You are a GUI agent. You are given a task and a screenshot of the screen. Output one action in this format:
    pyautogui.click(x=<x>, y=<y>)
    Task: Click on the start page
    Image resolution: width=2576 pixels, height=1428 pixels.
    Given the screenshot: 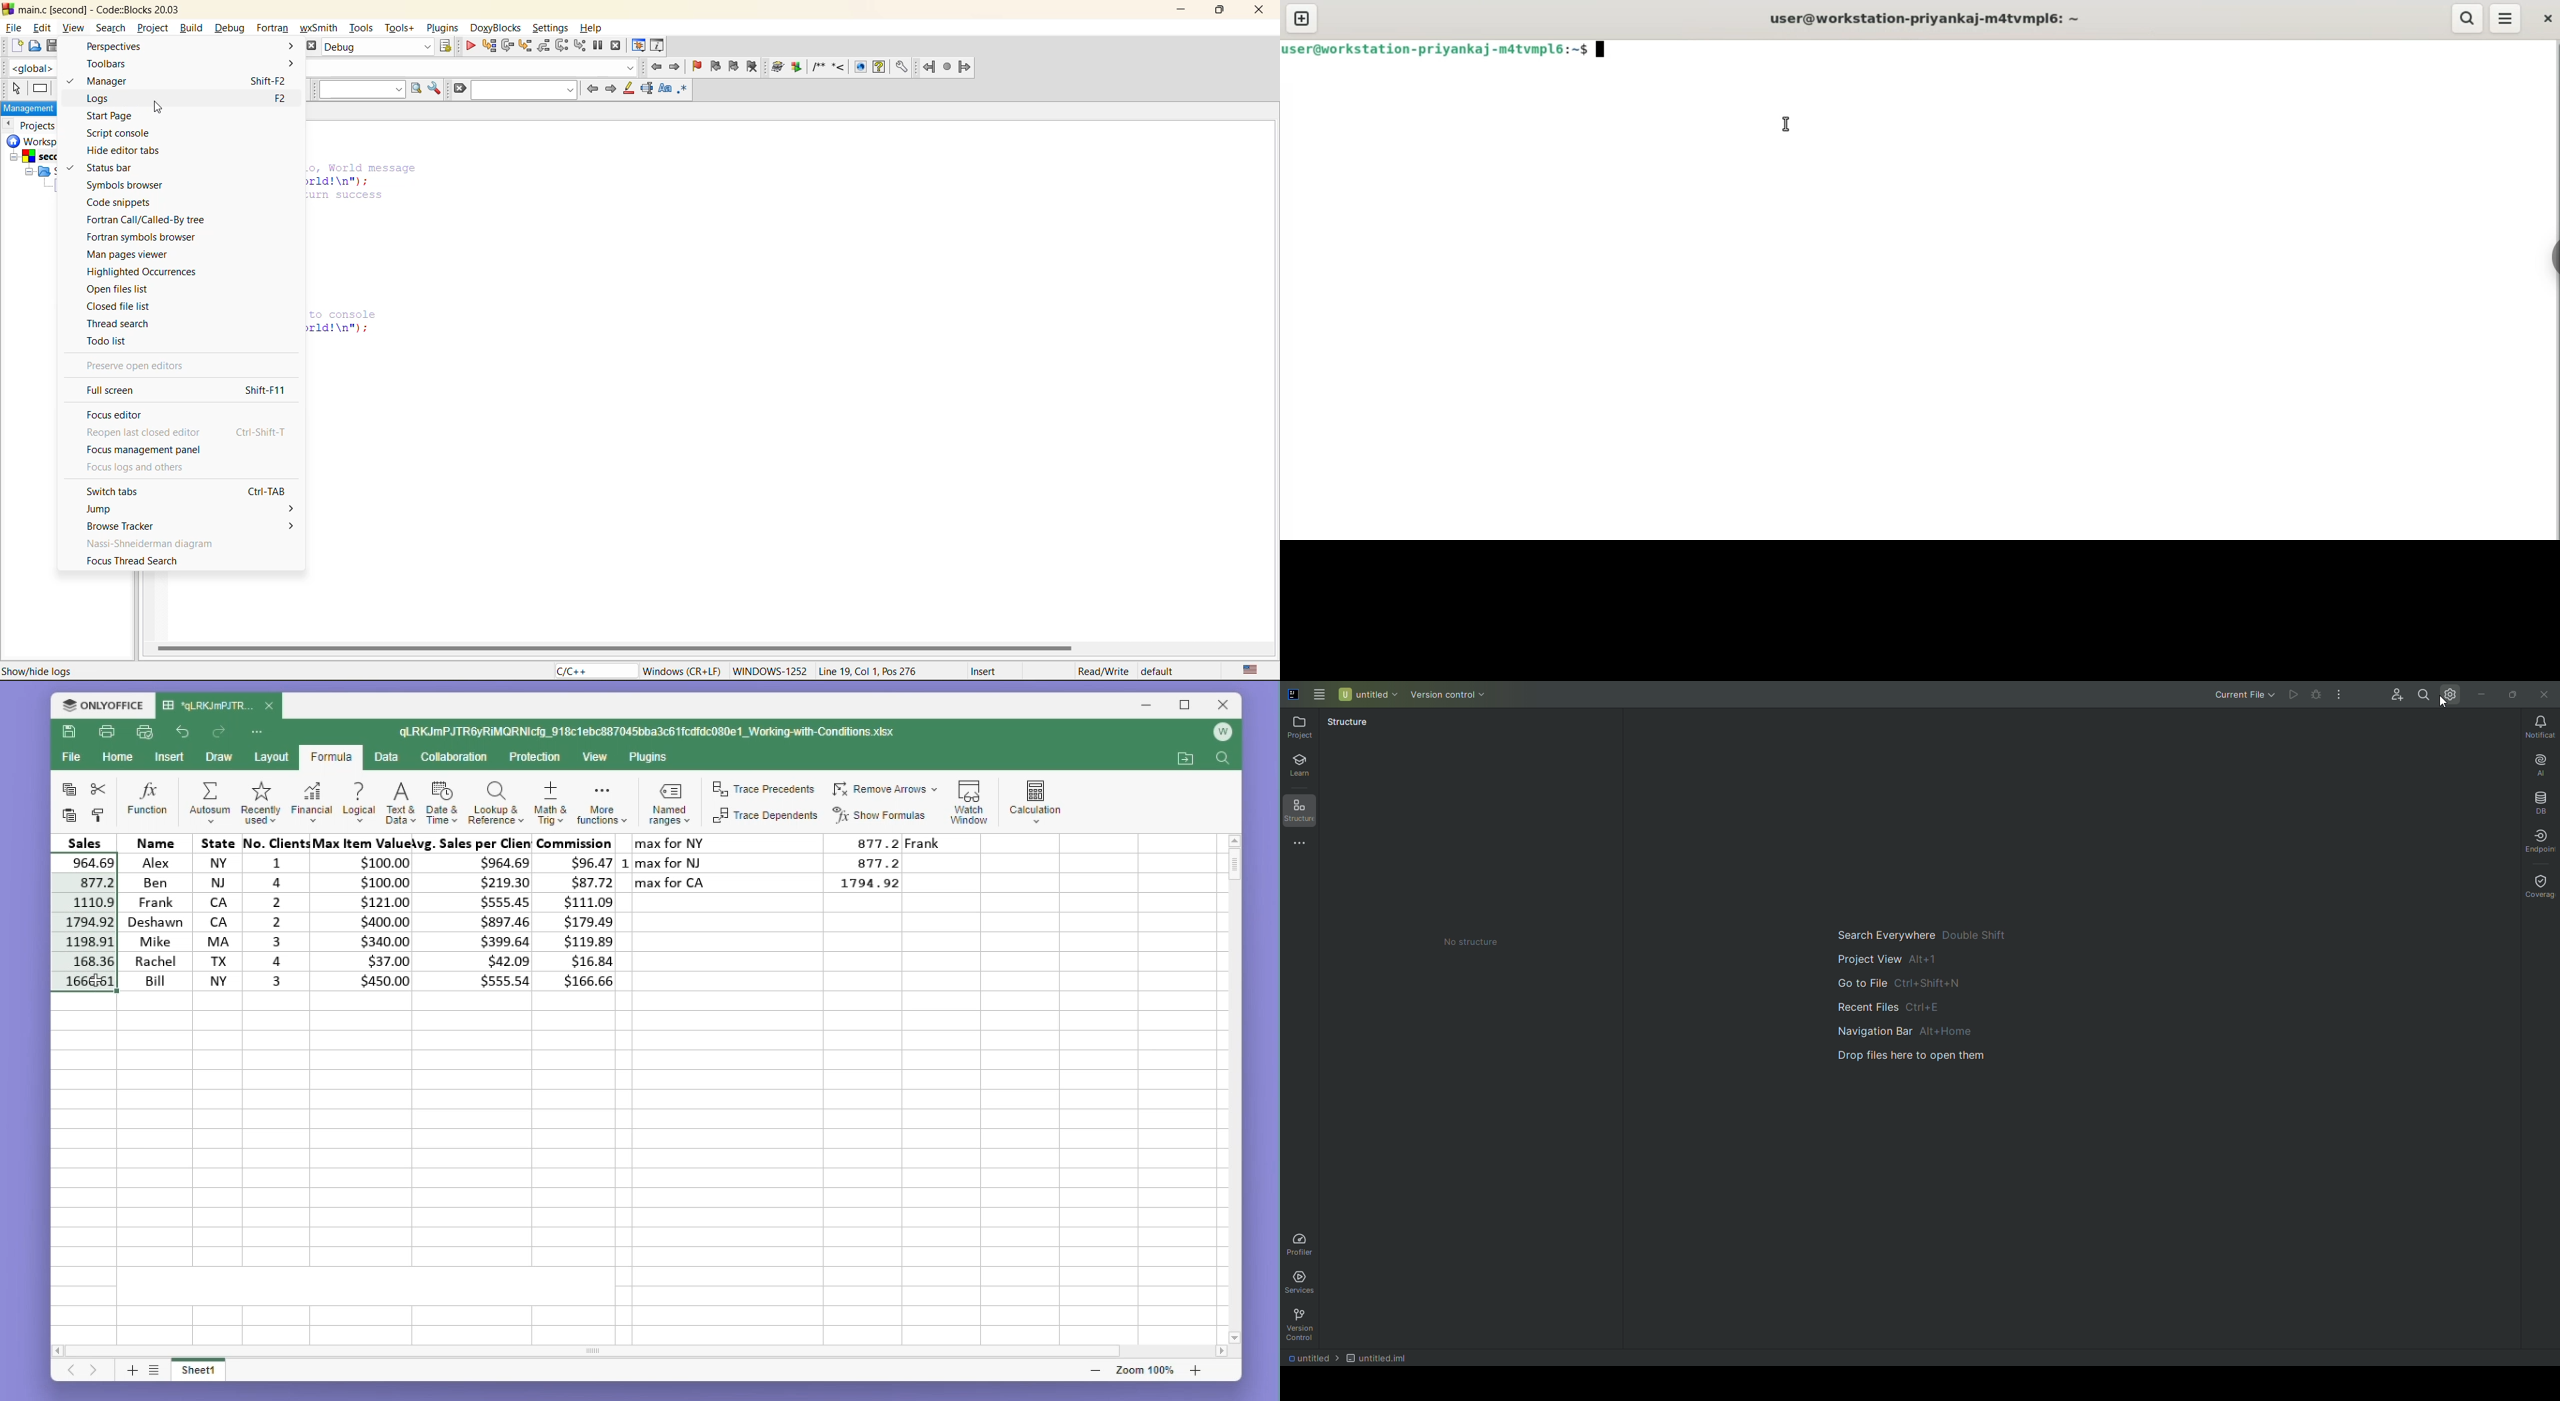 What is the action you would take?
    pyautogui.click(x=111, y=116)
    